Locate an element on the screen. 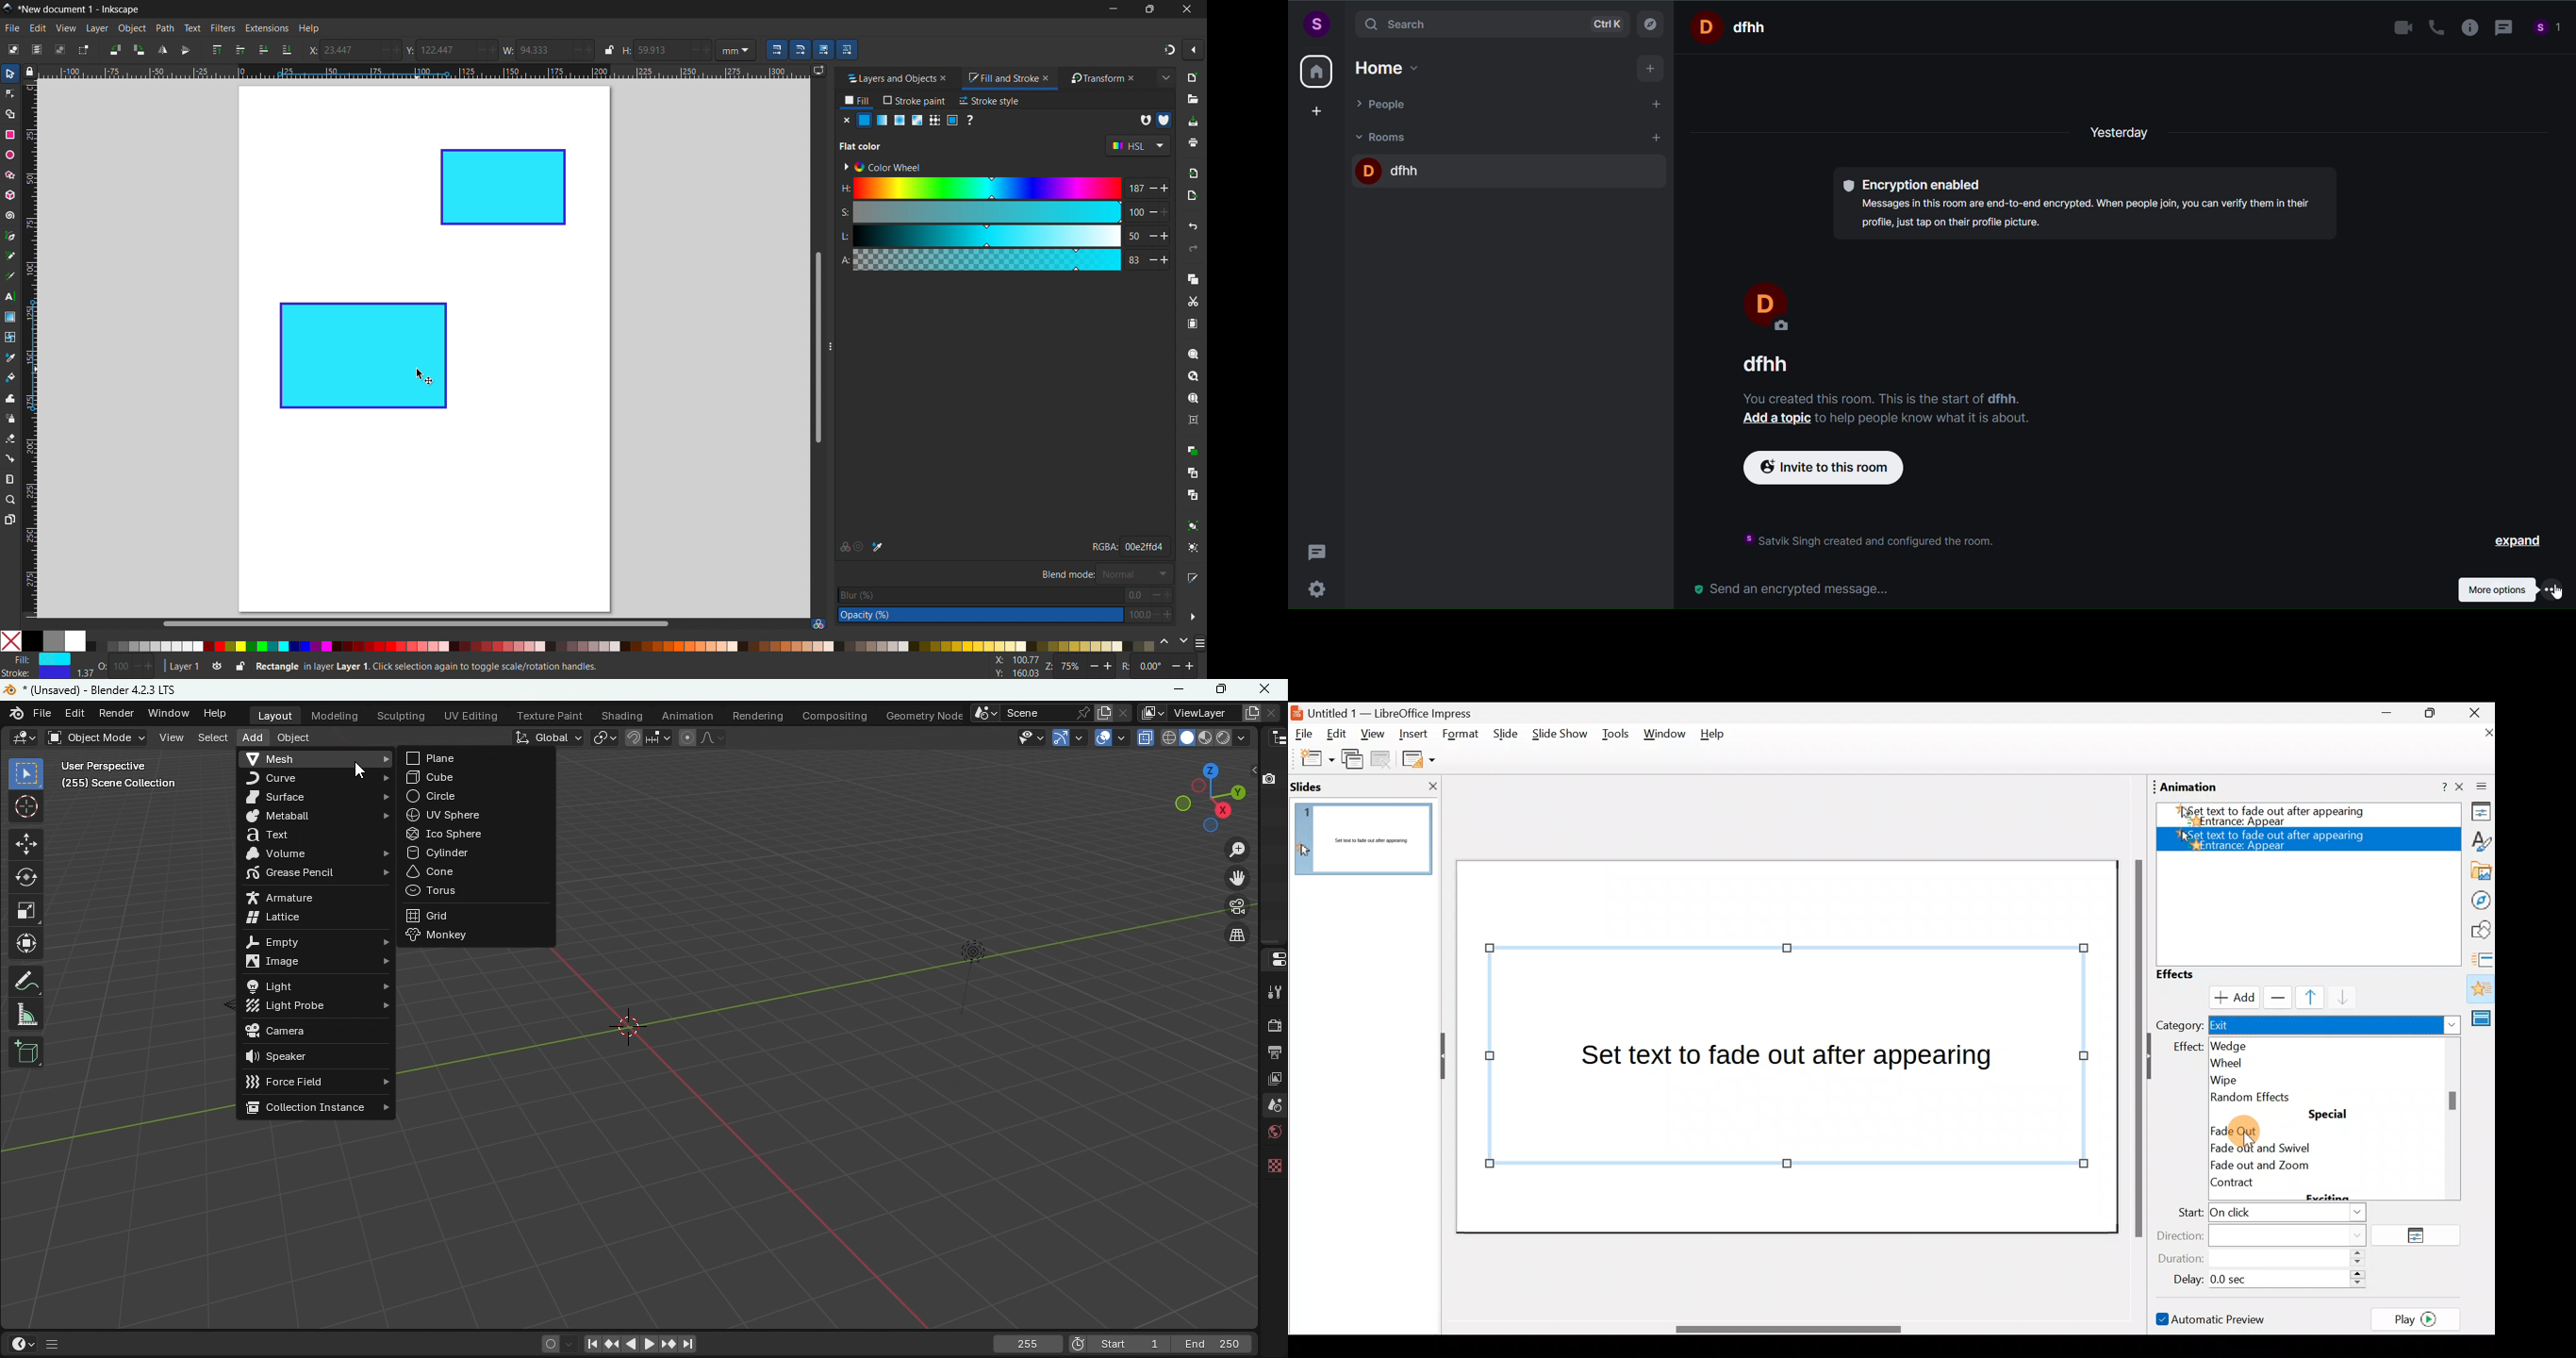  Effects is located at coordinates (2187, 974).